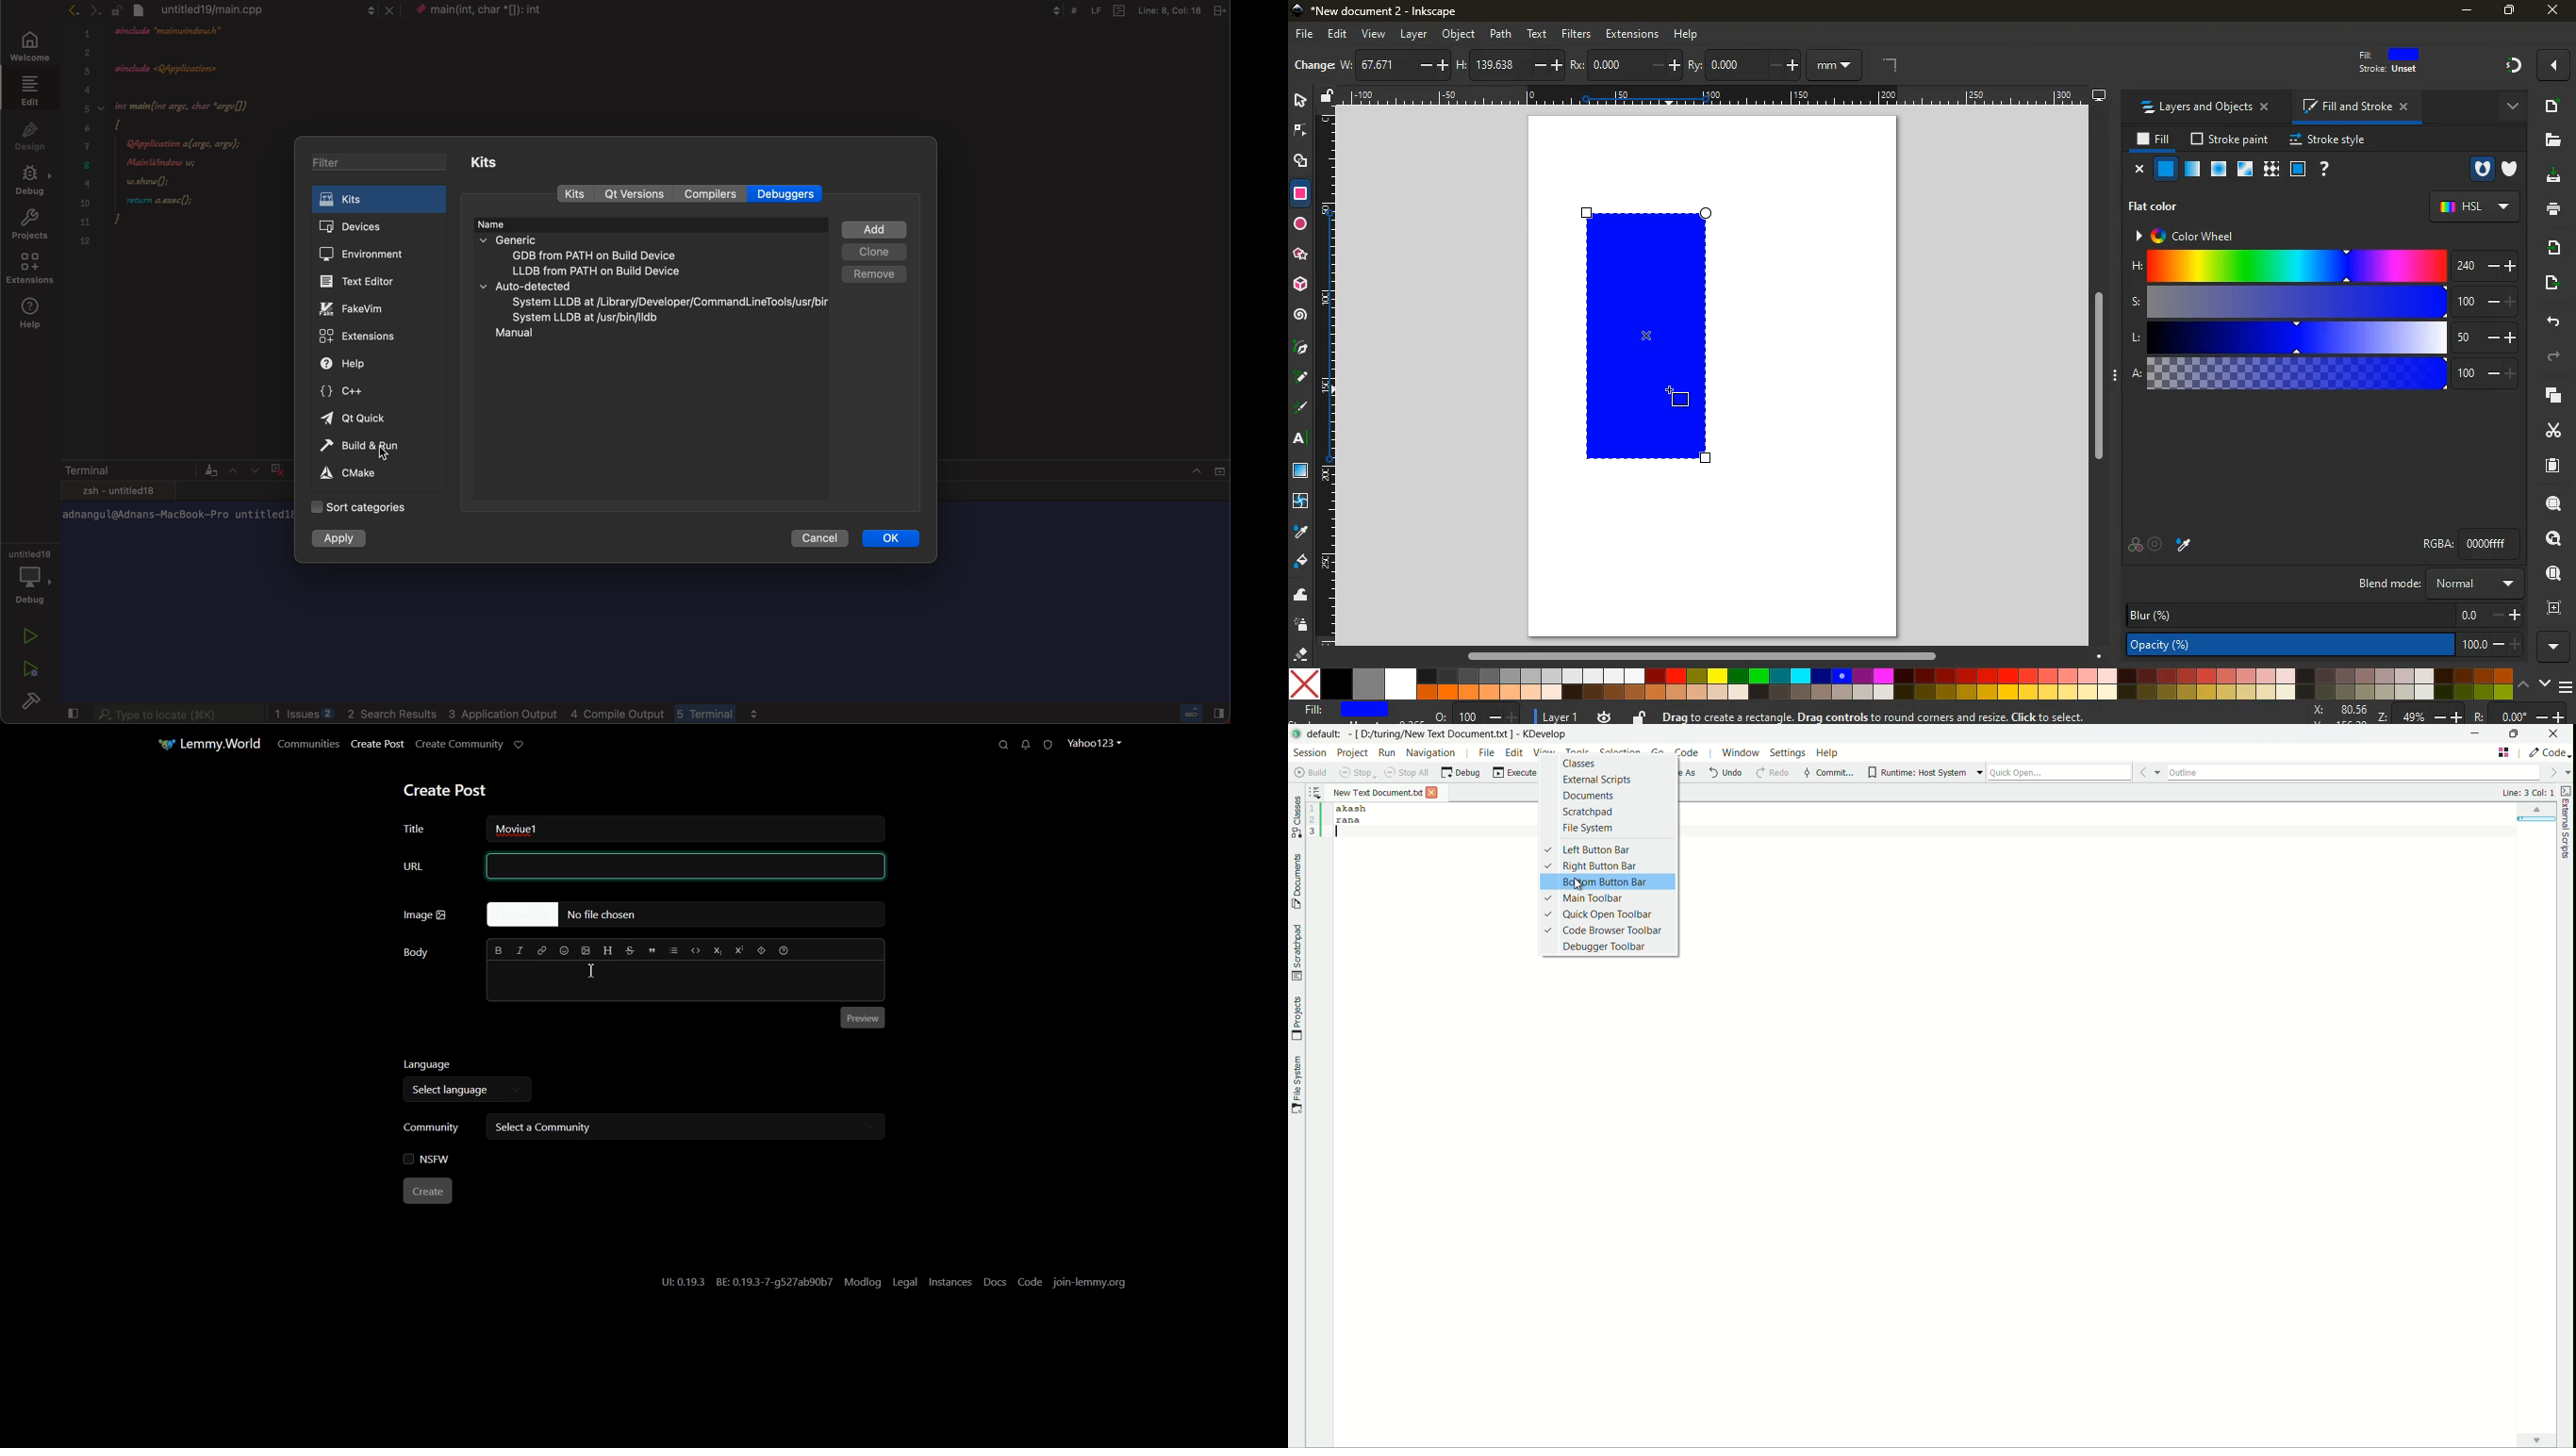 The height and width of the screenshot is (1456, 2576). I want to click on aim, so click(2155, 543).